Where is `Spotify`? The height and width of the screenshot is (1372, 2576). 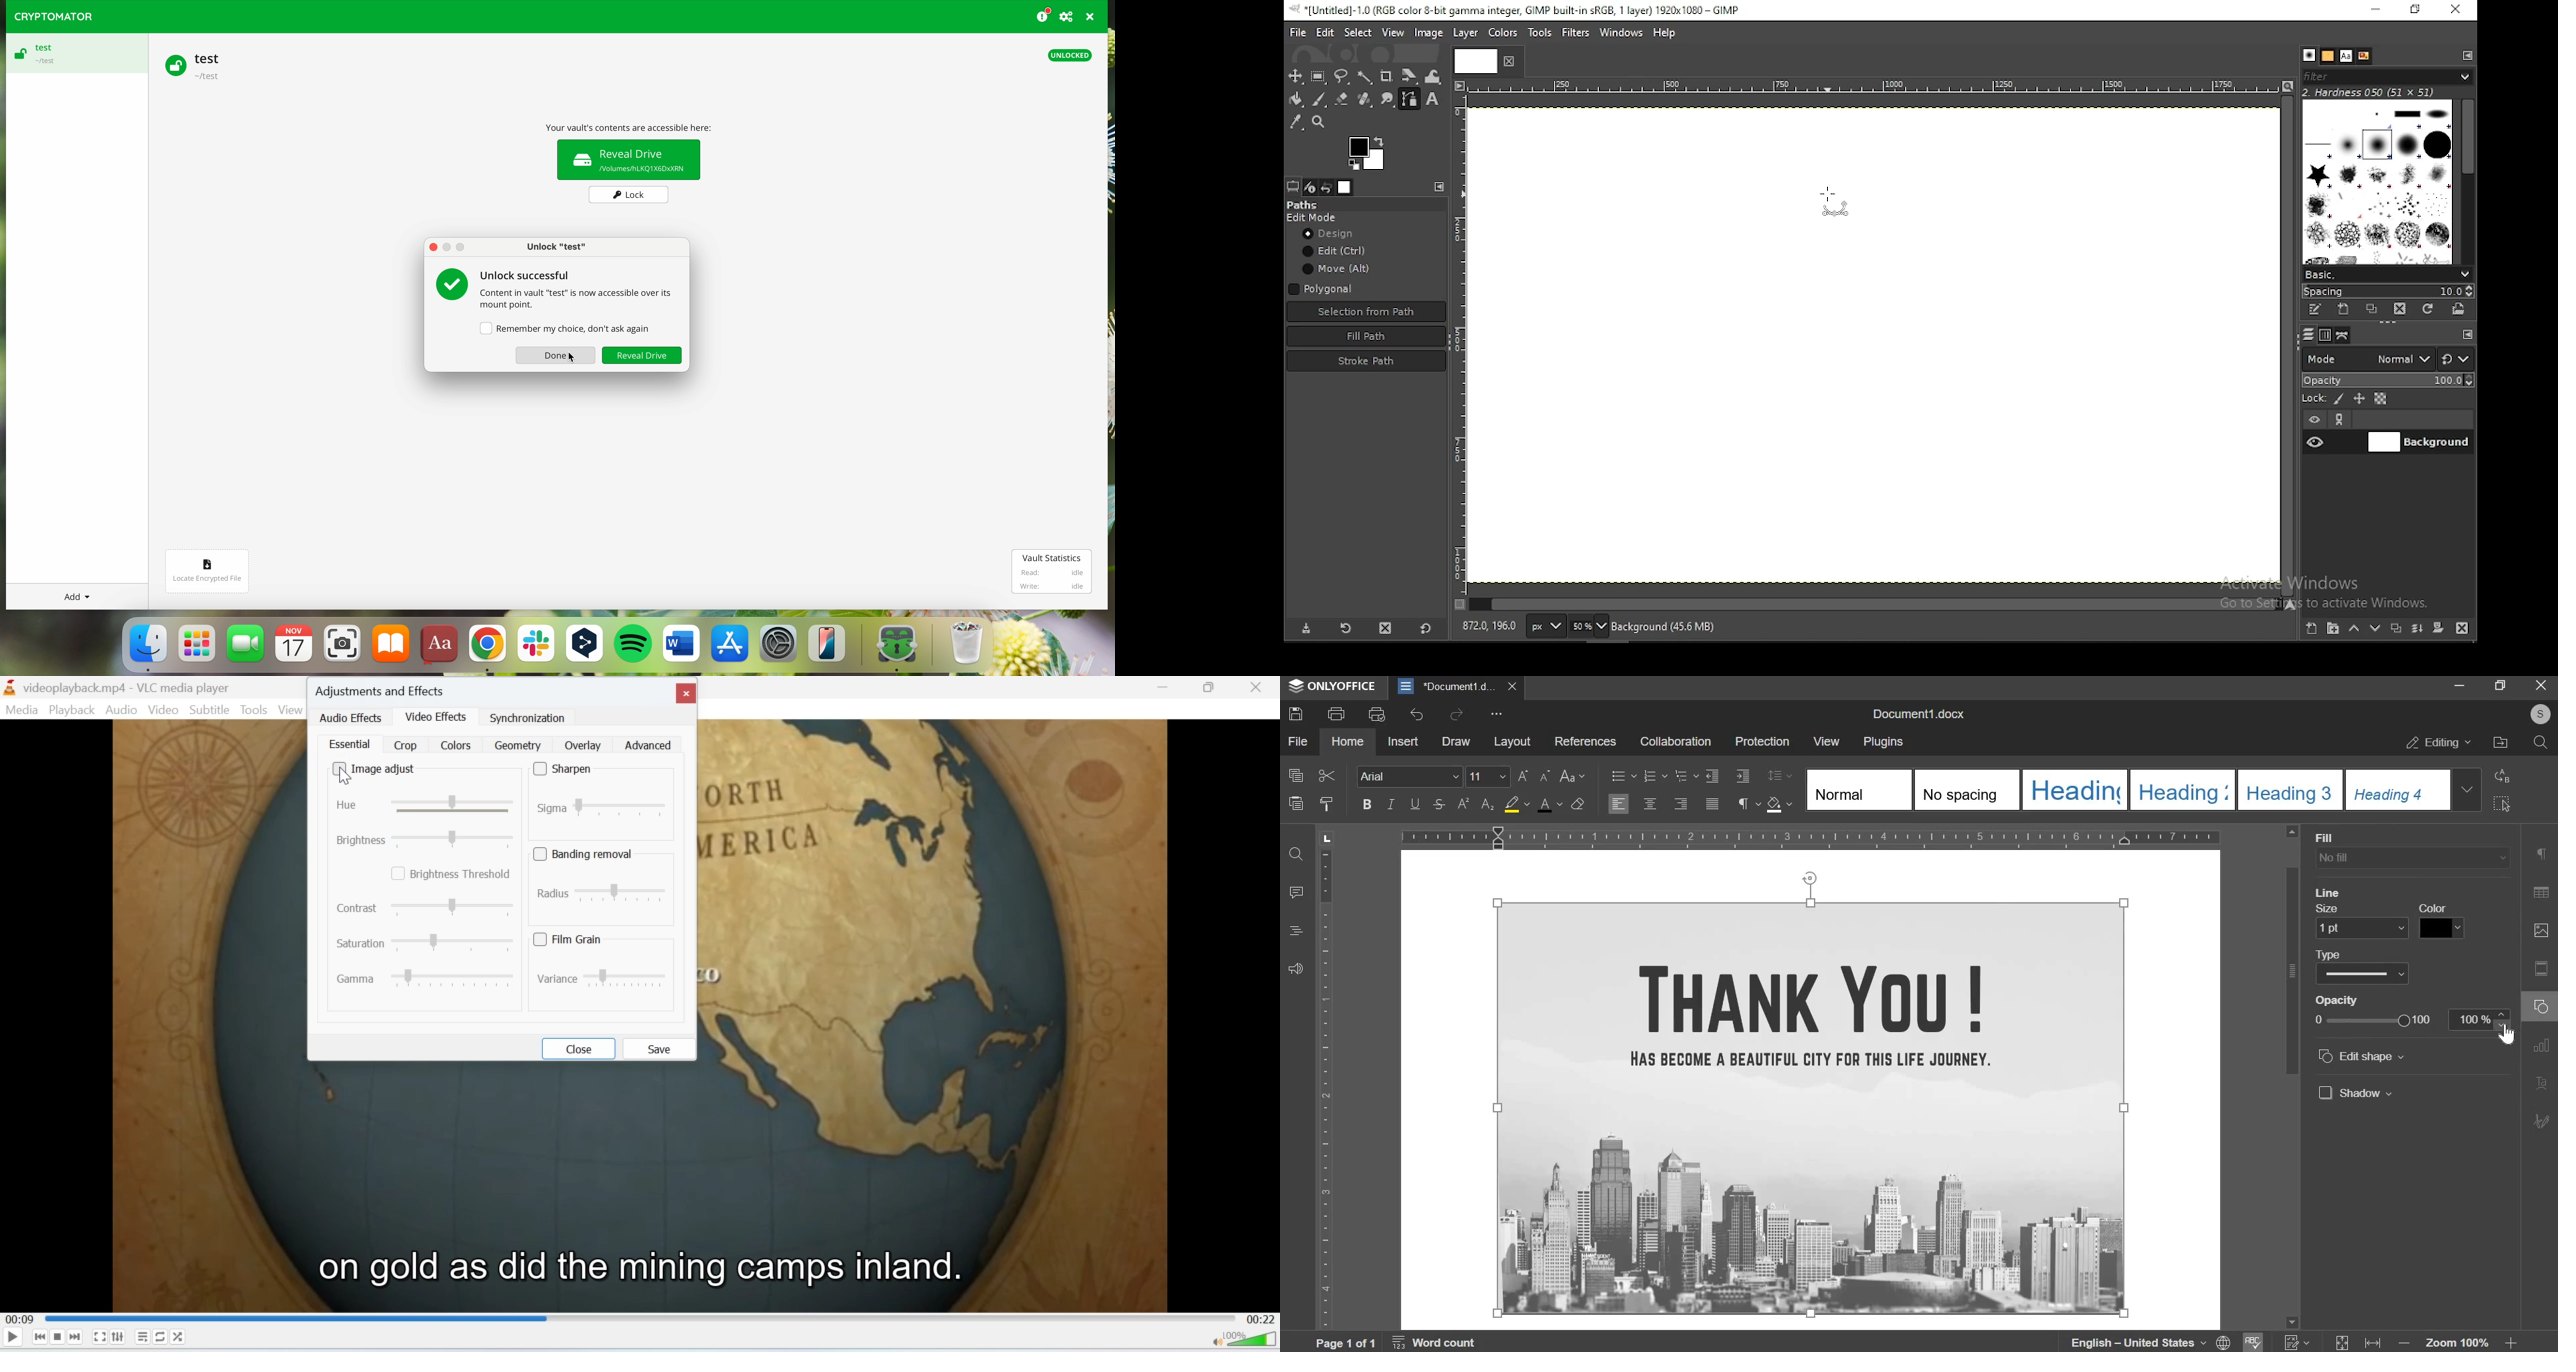 Spotify is located at coordinates (635, 645).